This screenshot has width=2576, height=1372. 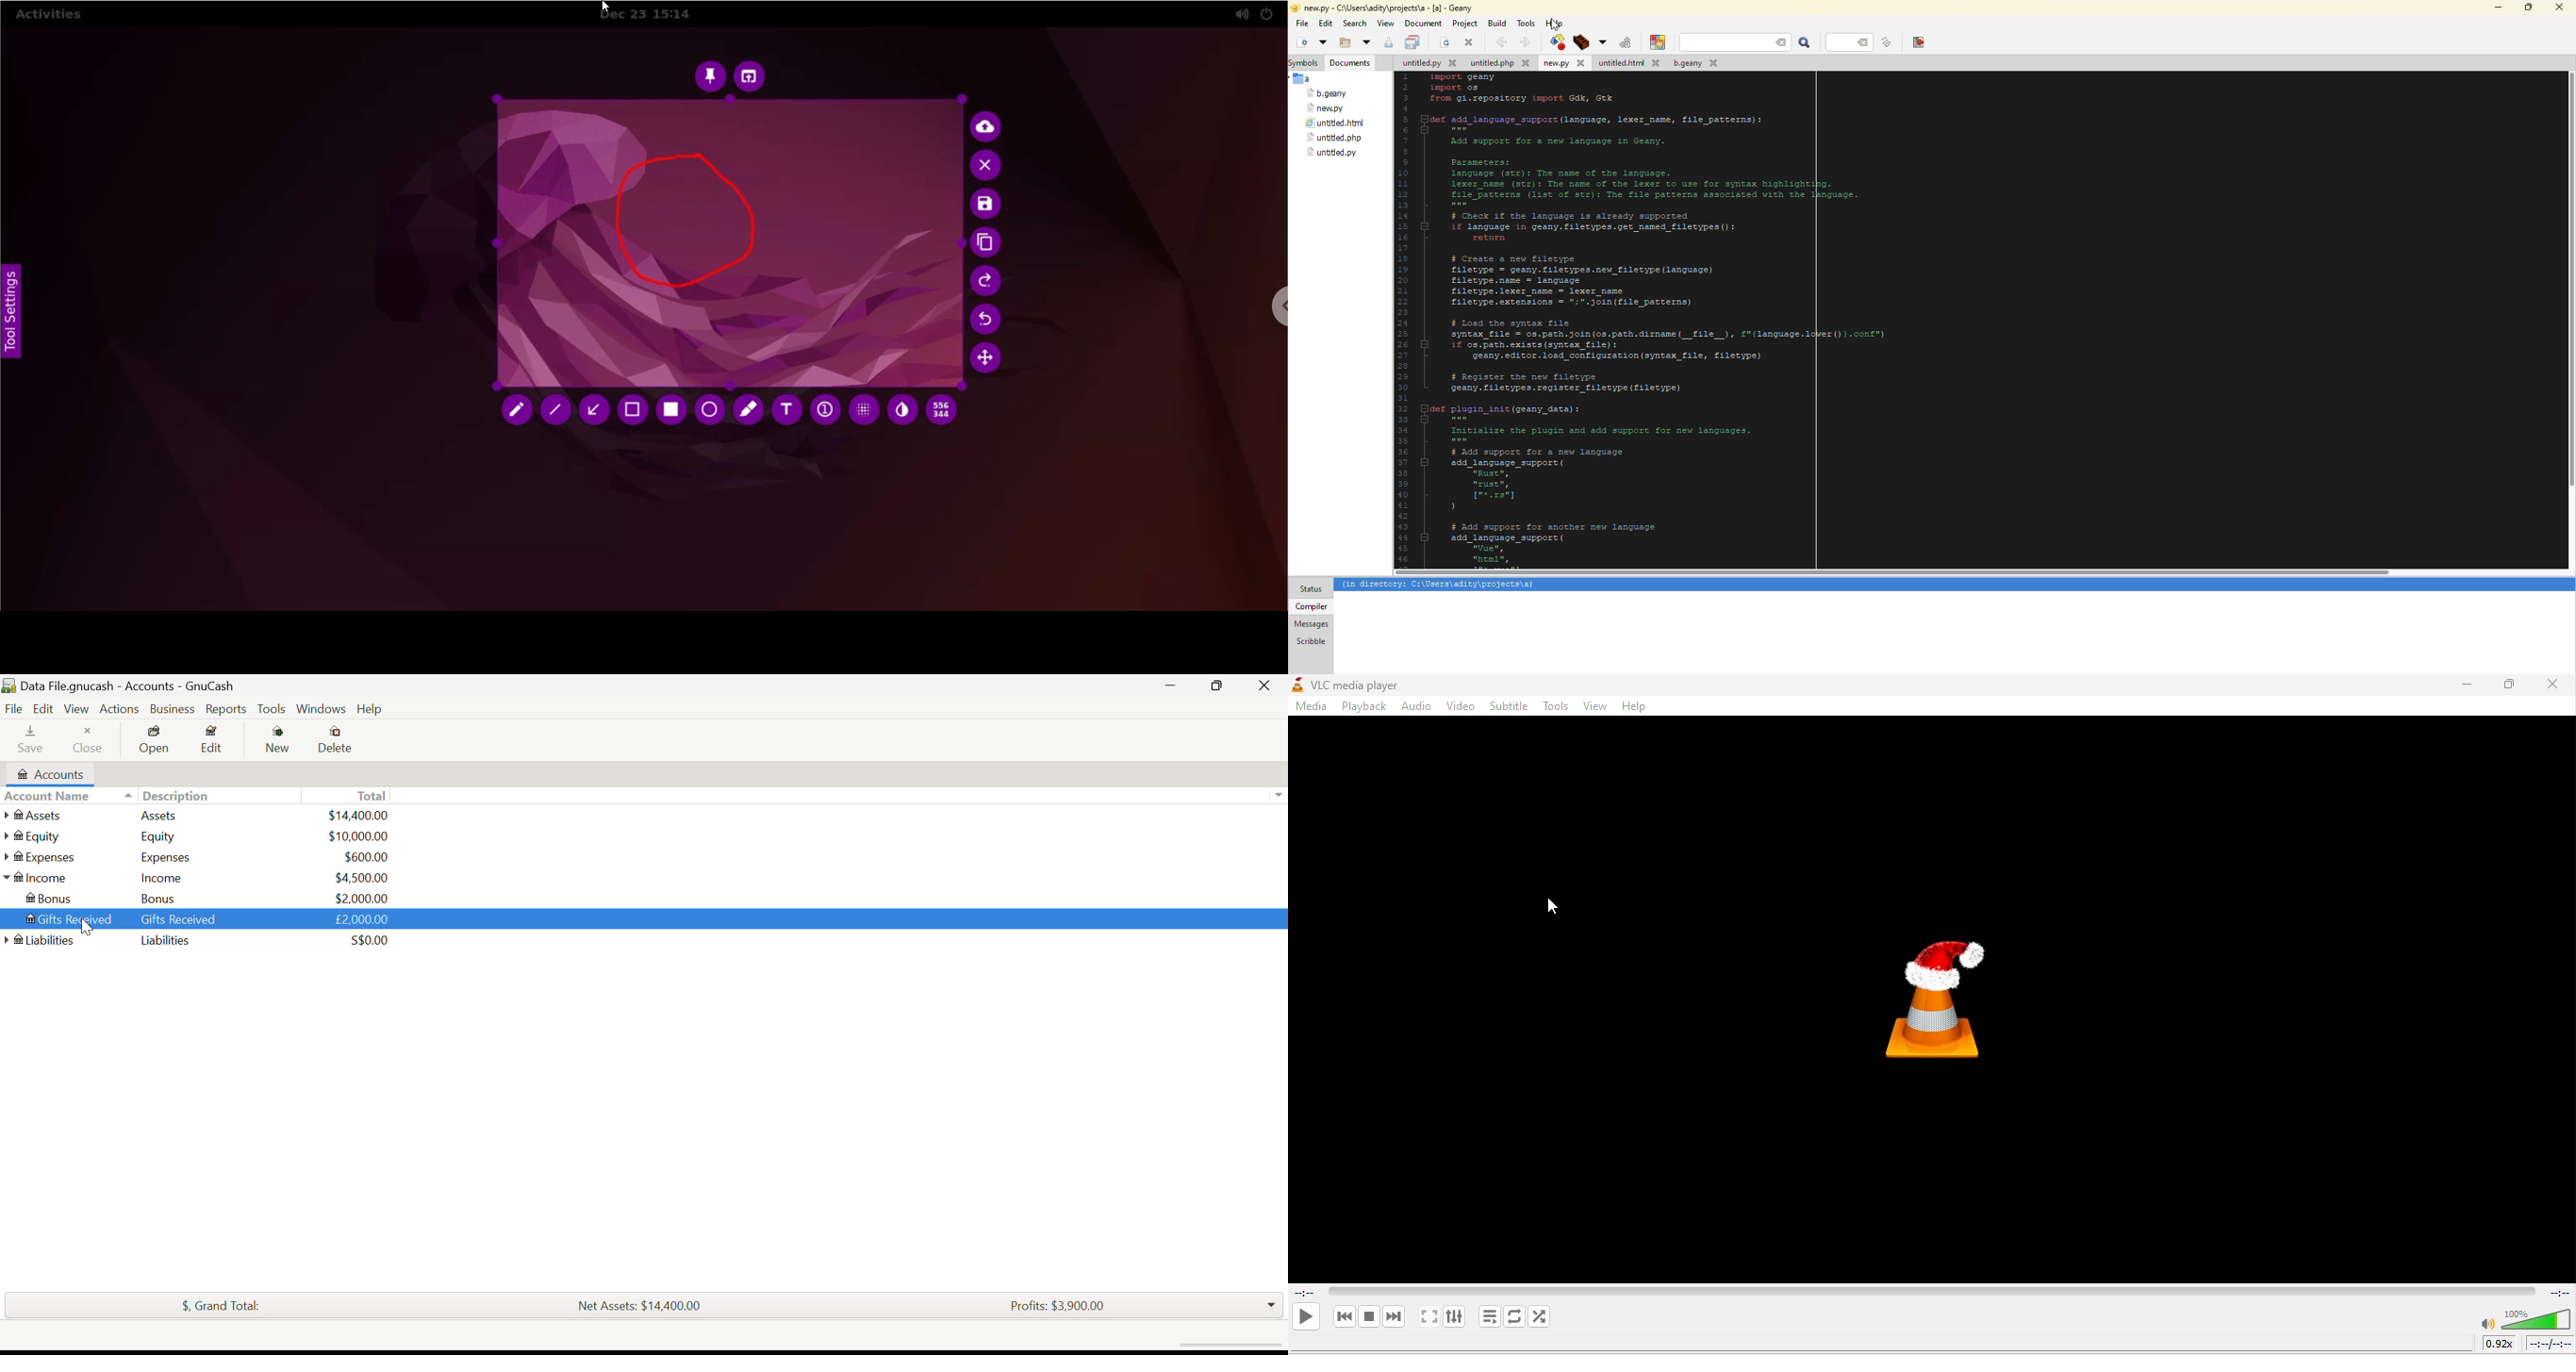 I want to click on auto increment, so click(x=824, y=410).